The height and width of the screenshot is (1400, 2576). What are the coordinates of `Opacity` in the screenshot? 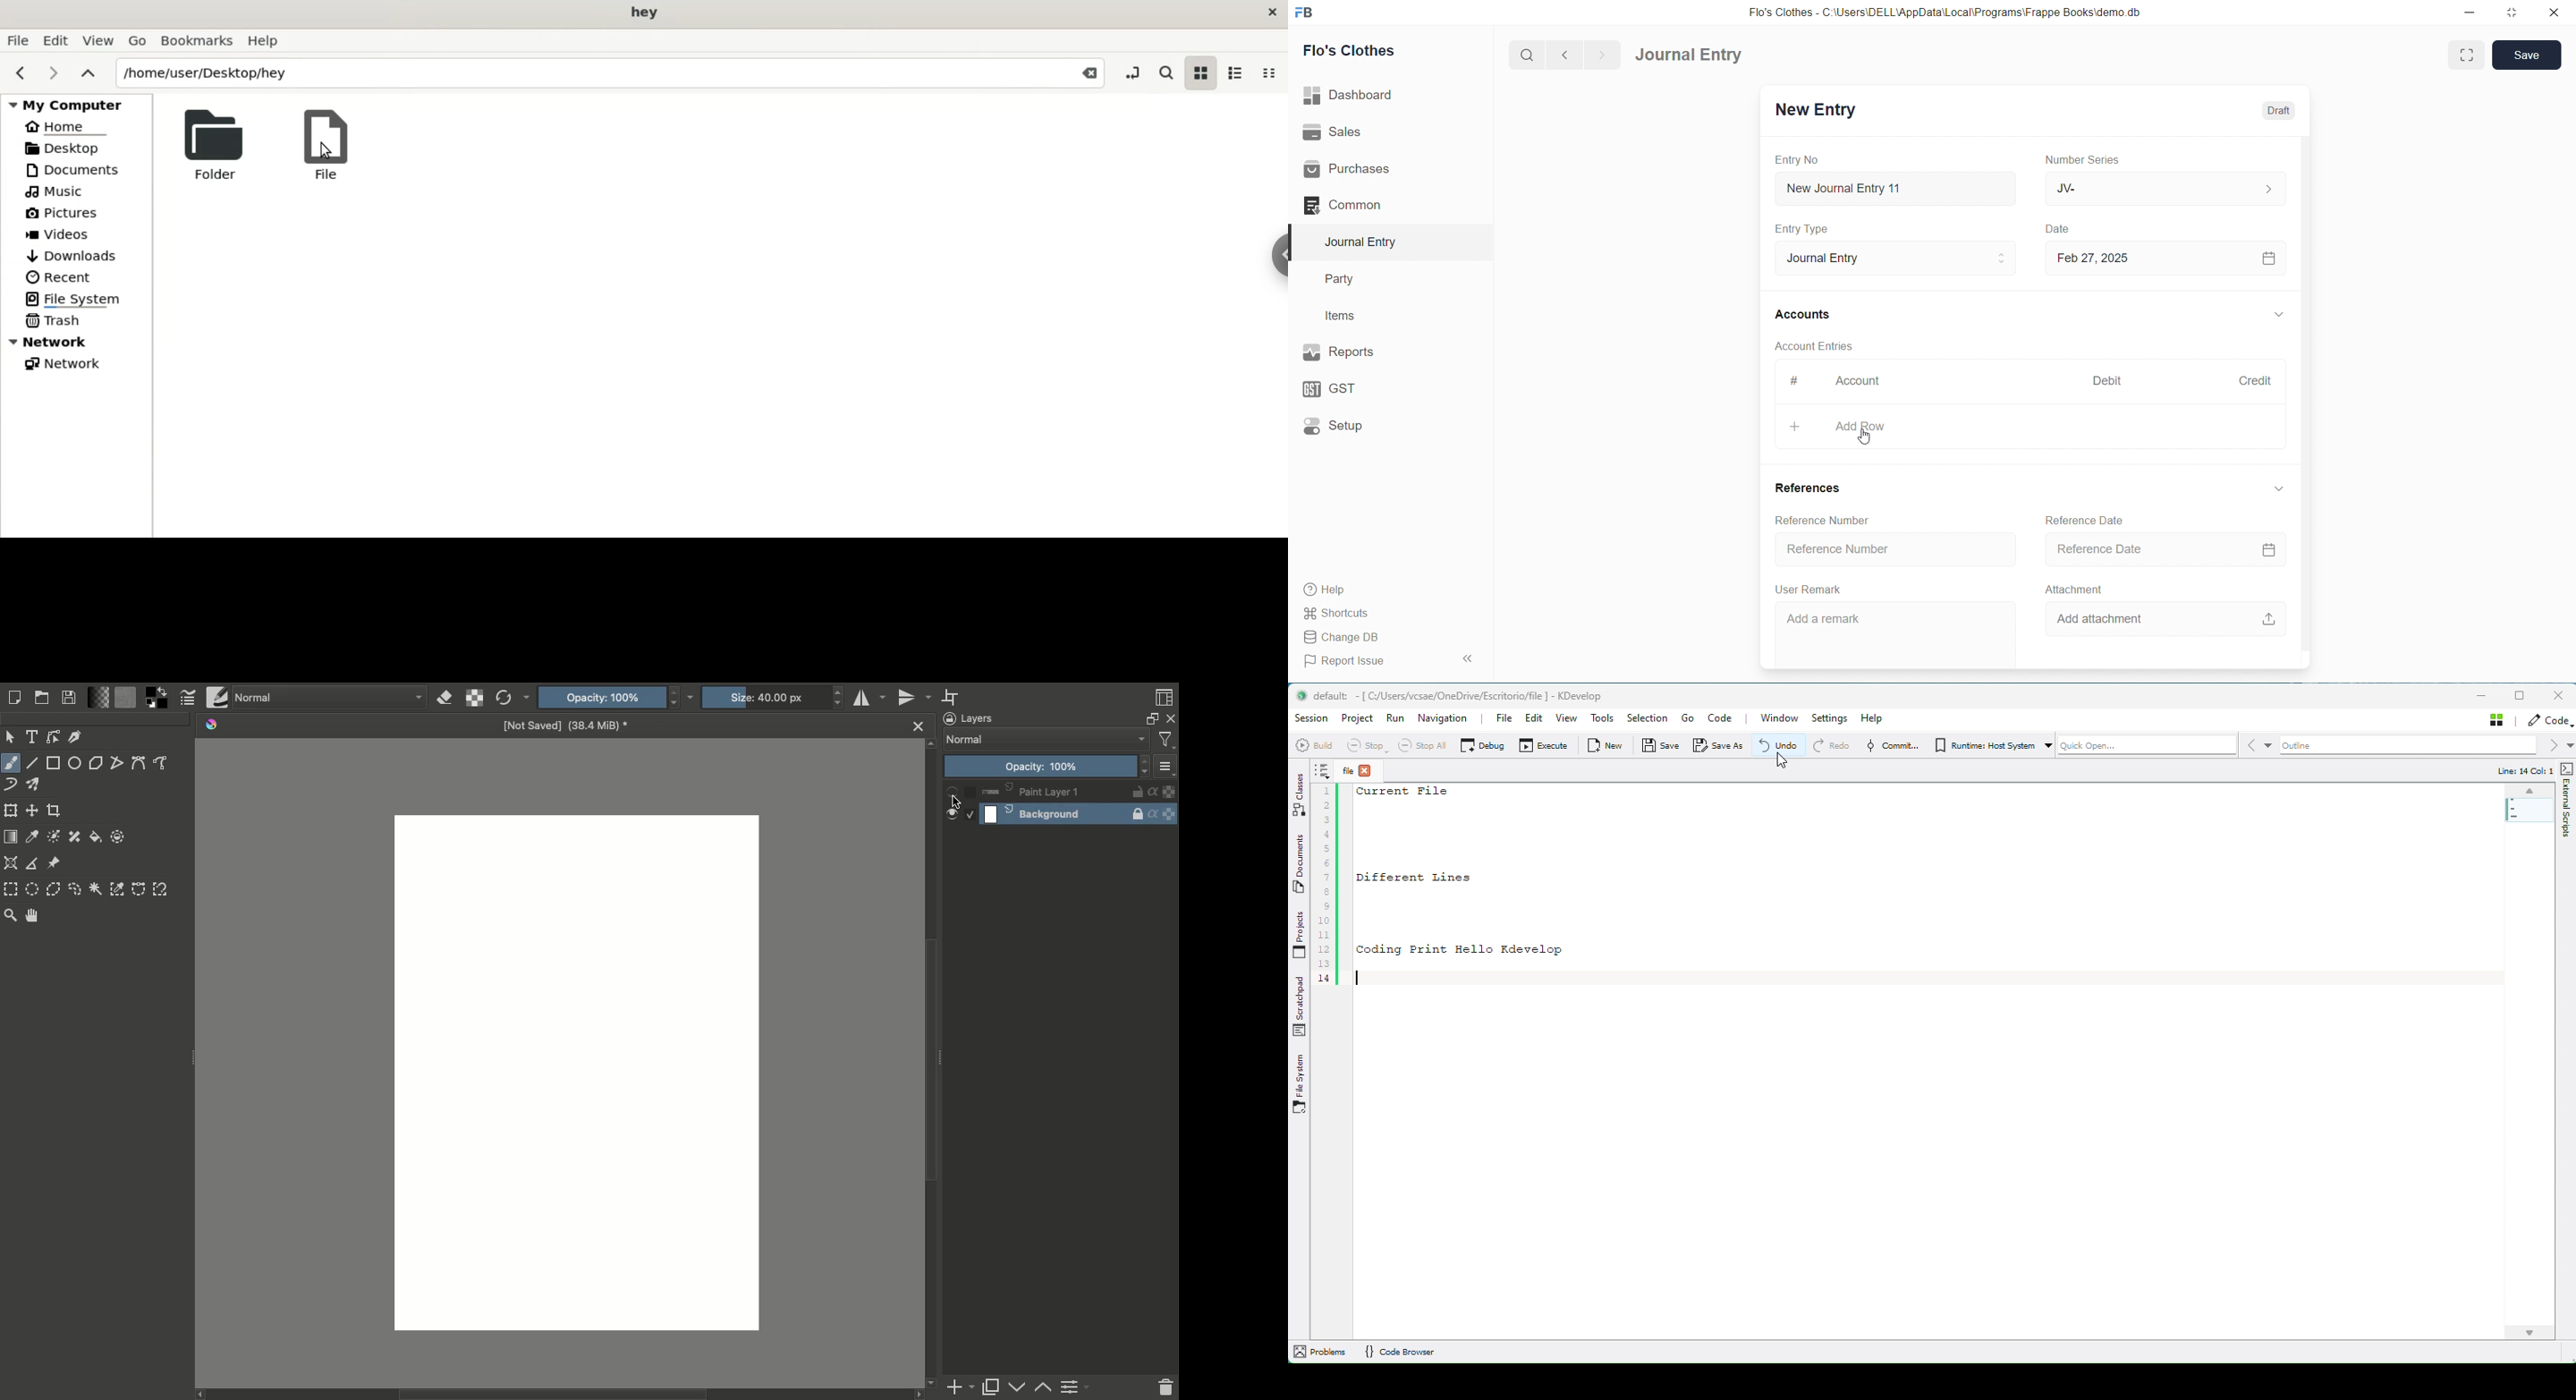 It's located at (1048, 767).